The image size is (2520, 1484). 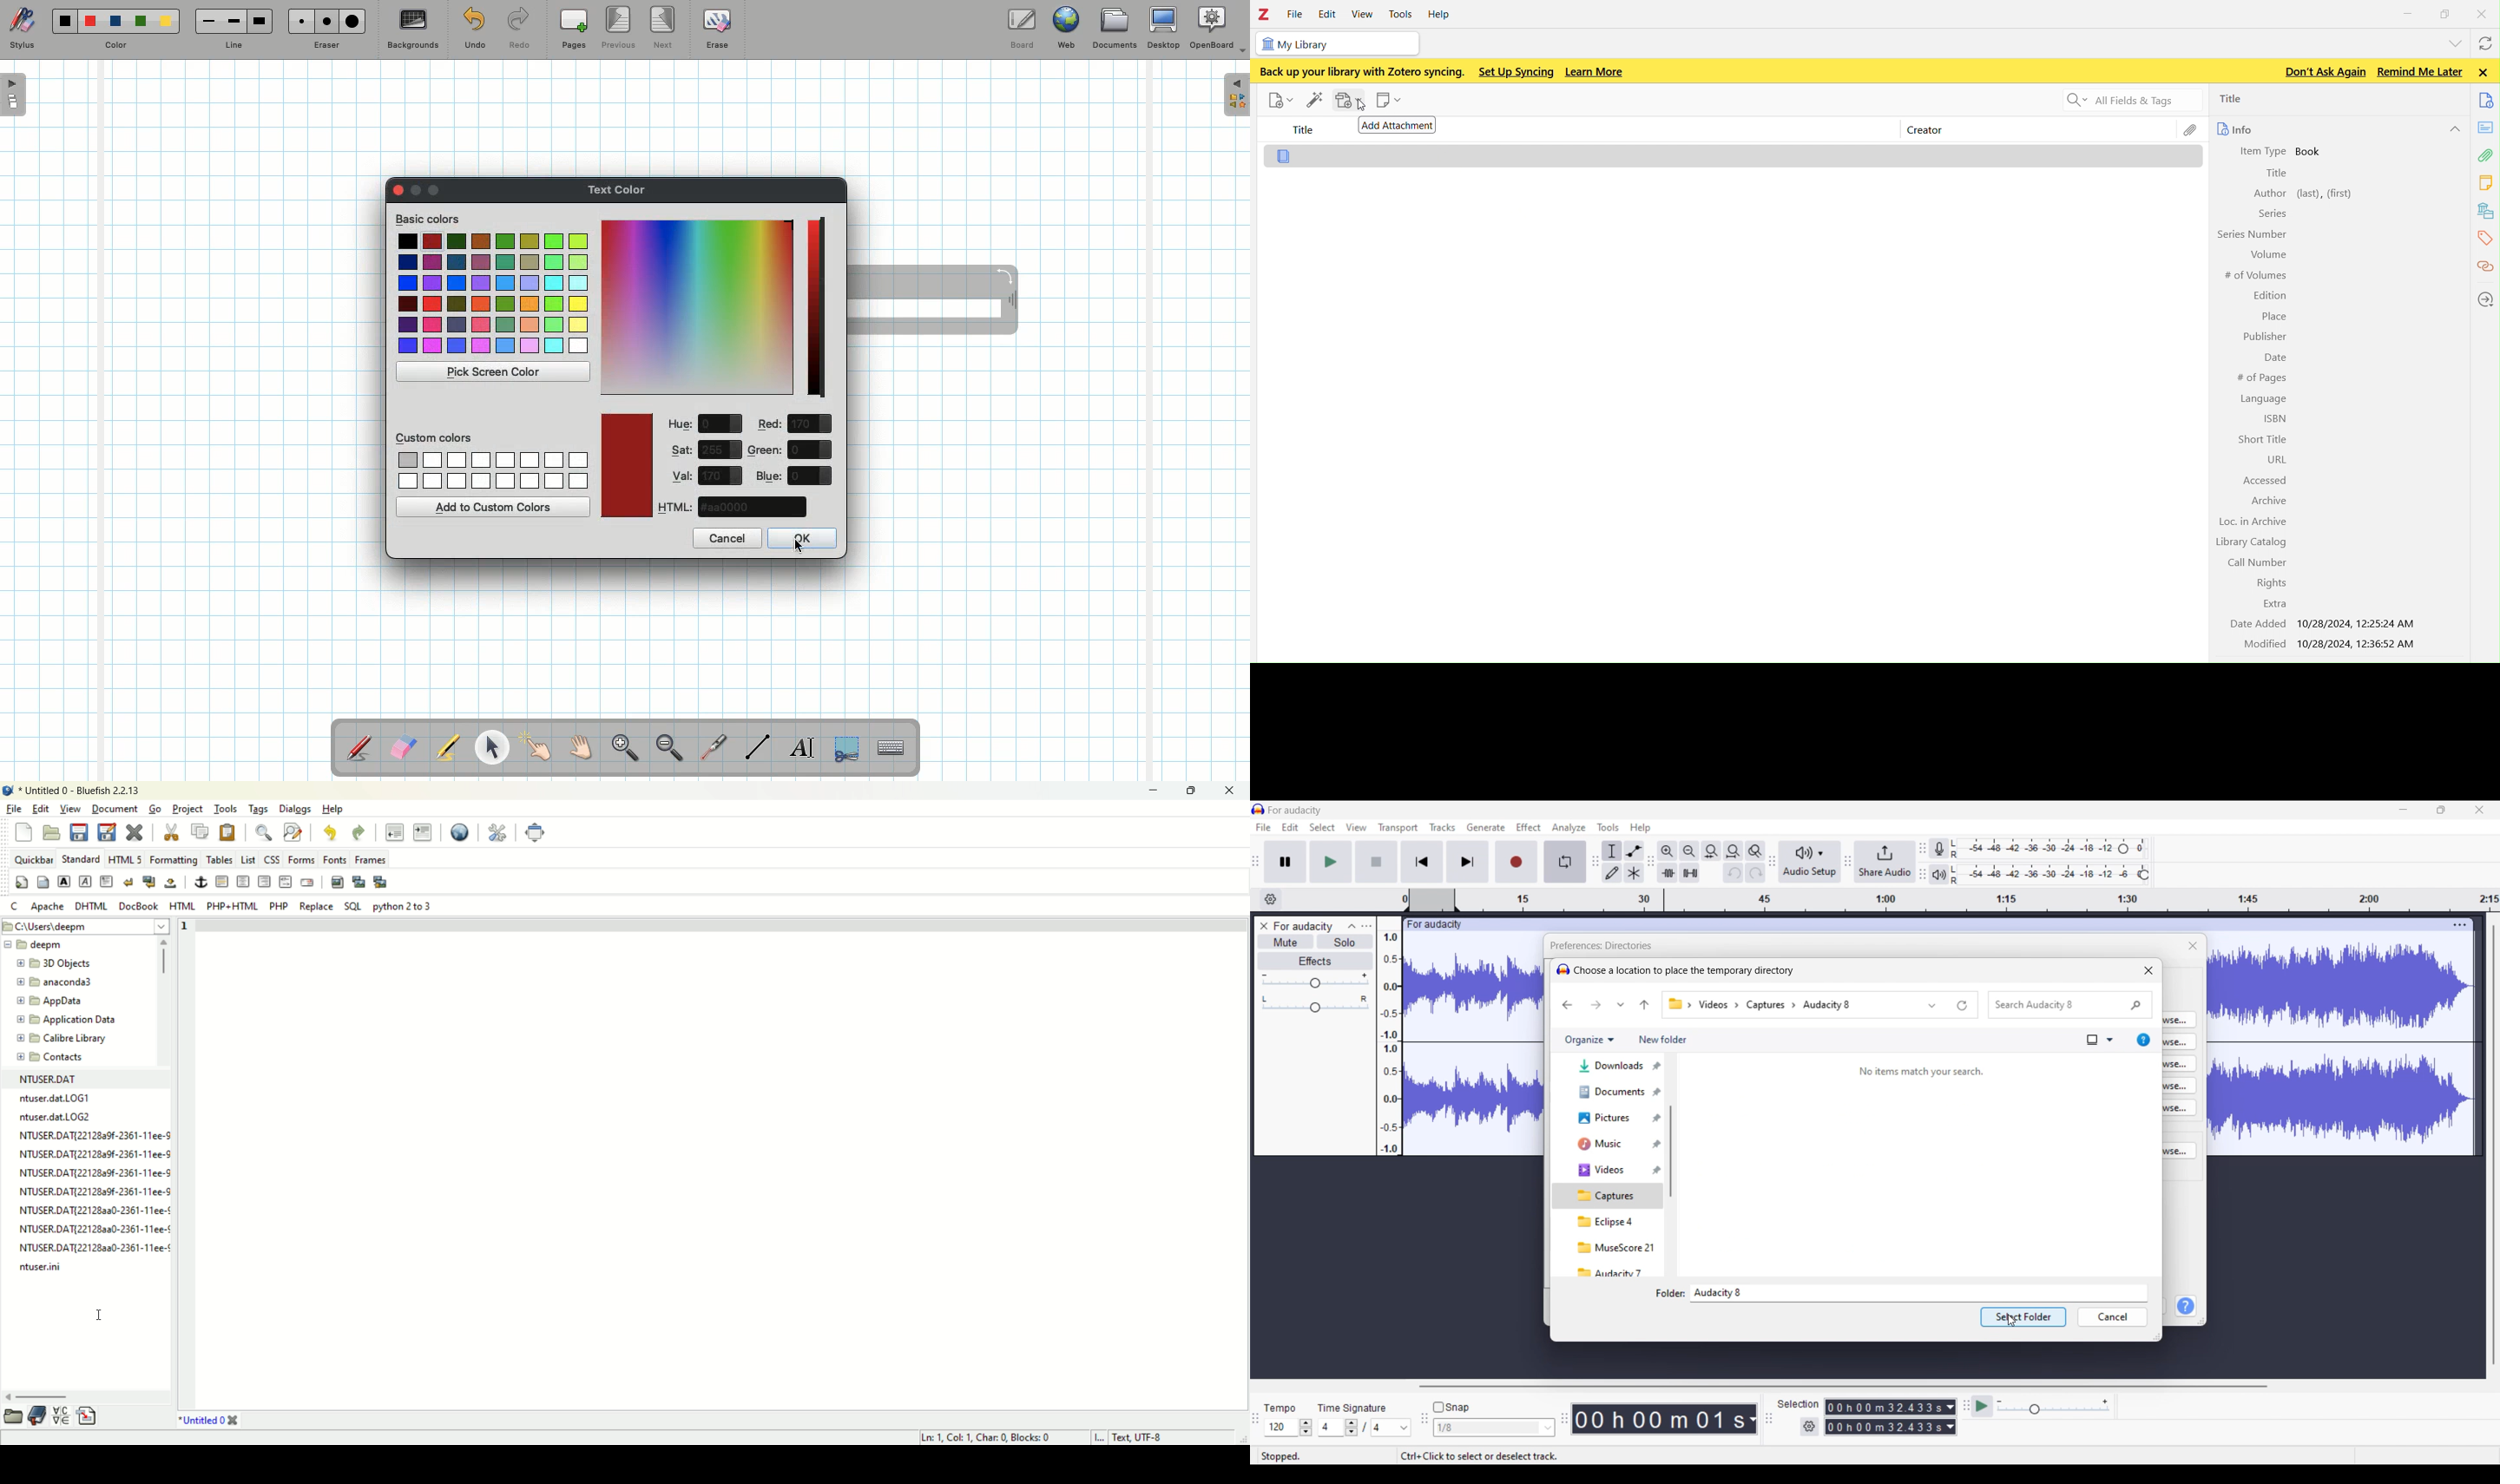 What do you see at coordinates (493, 295) in the screenshot?
I see `Colors` at bounding box center [493, 295].